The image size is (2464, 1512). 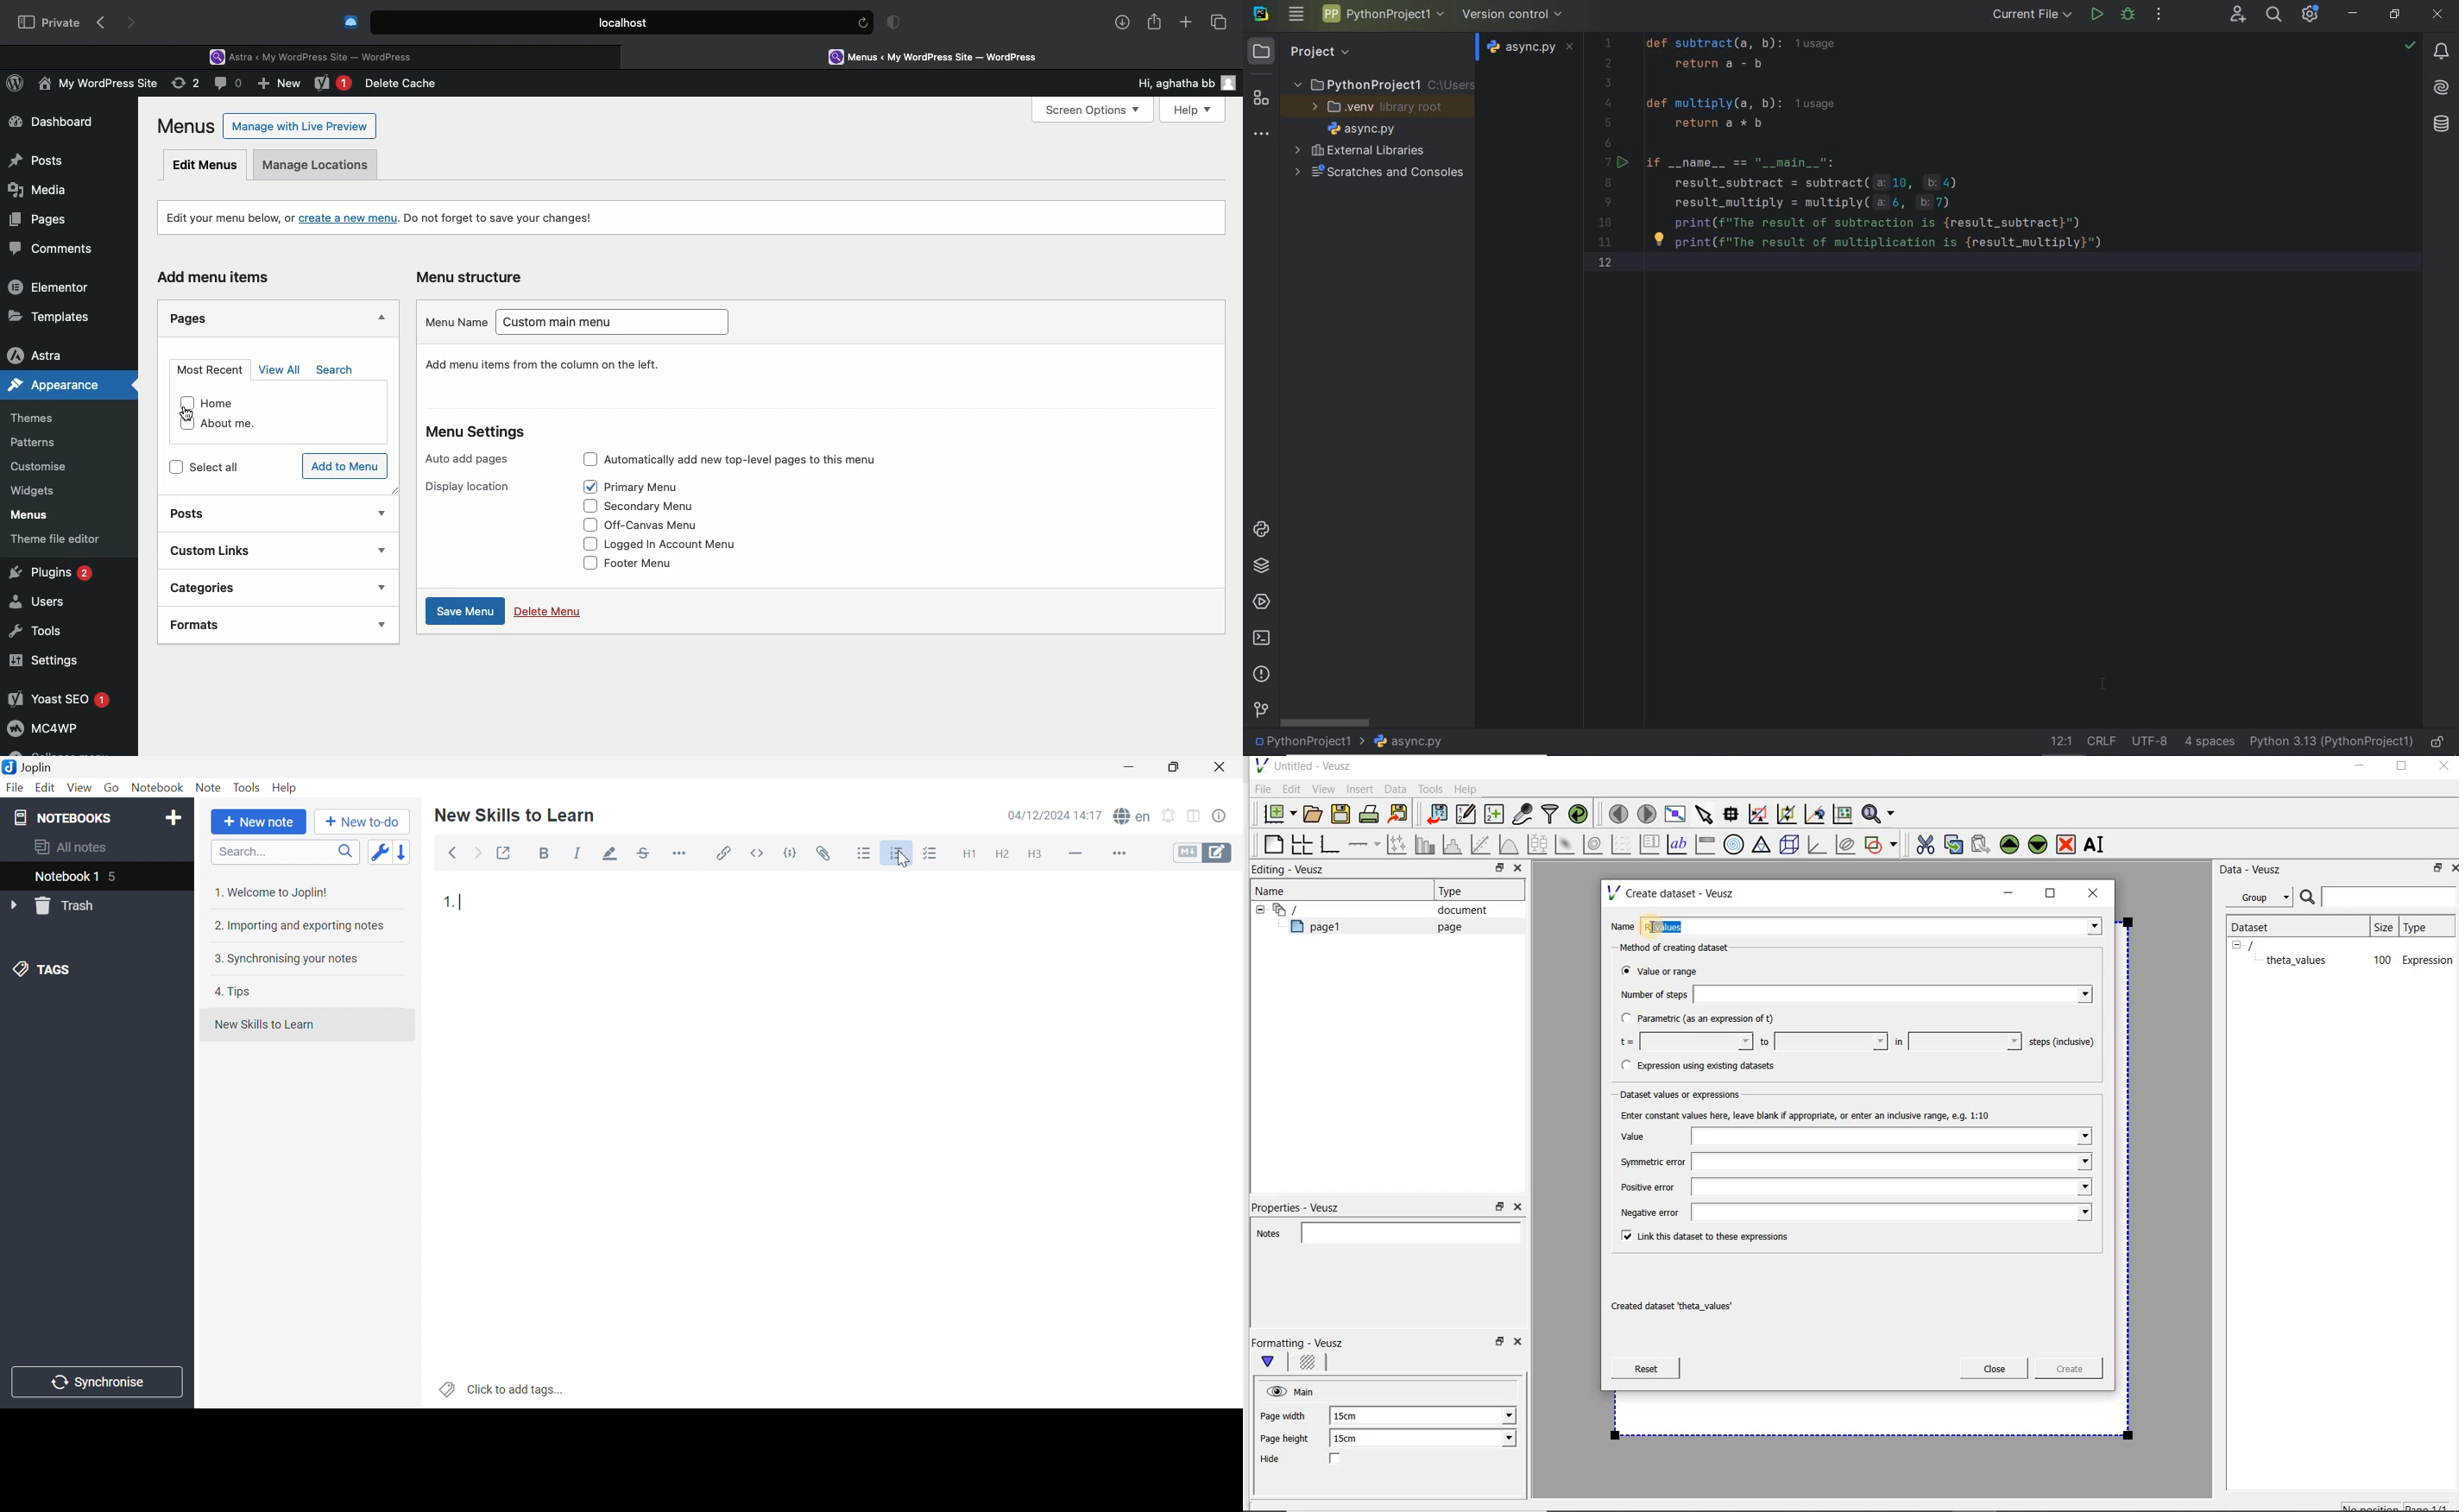 I want to click on Read data points on the graph, so click(x=1733, y=815).